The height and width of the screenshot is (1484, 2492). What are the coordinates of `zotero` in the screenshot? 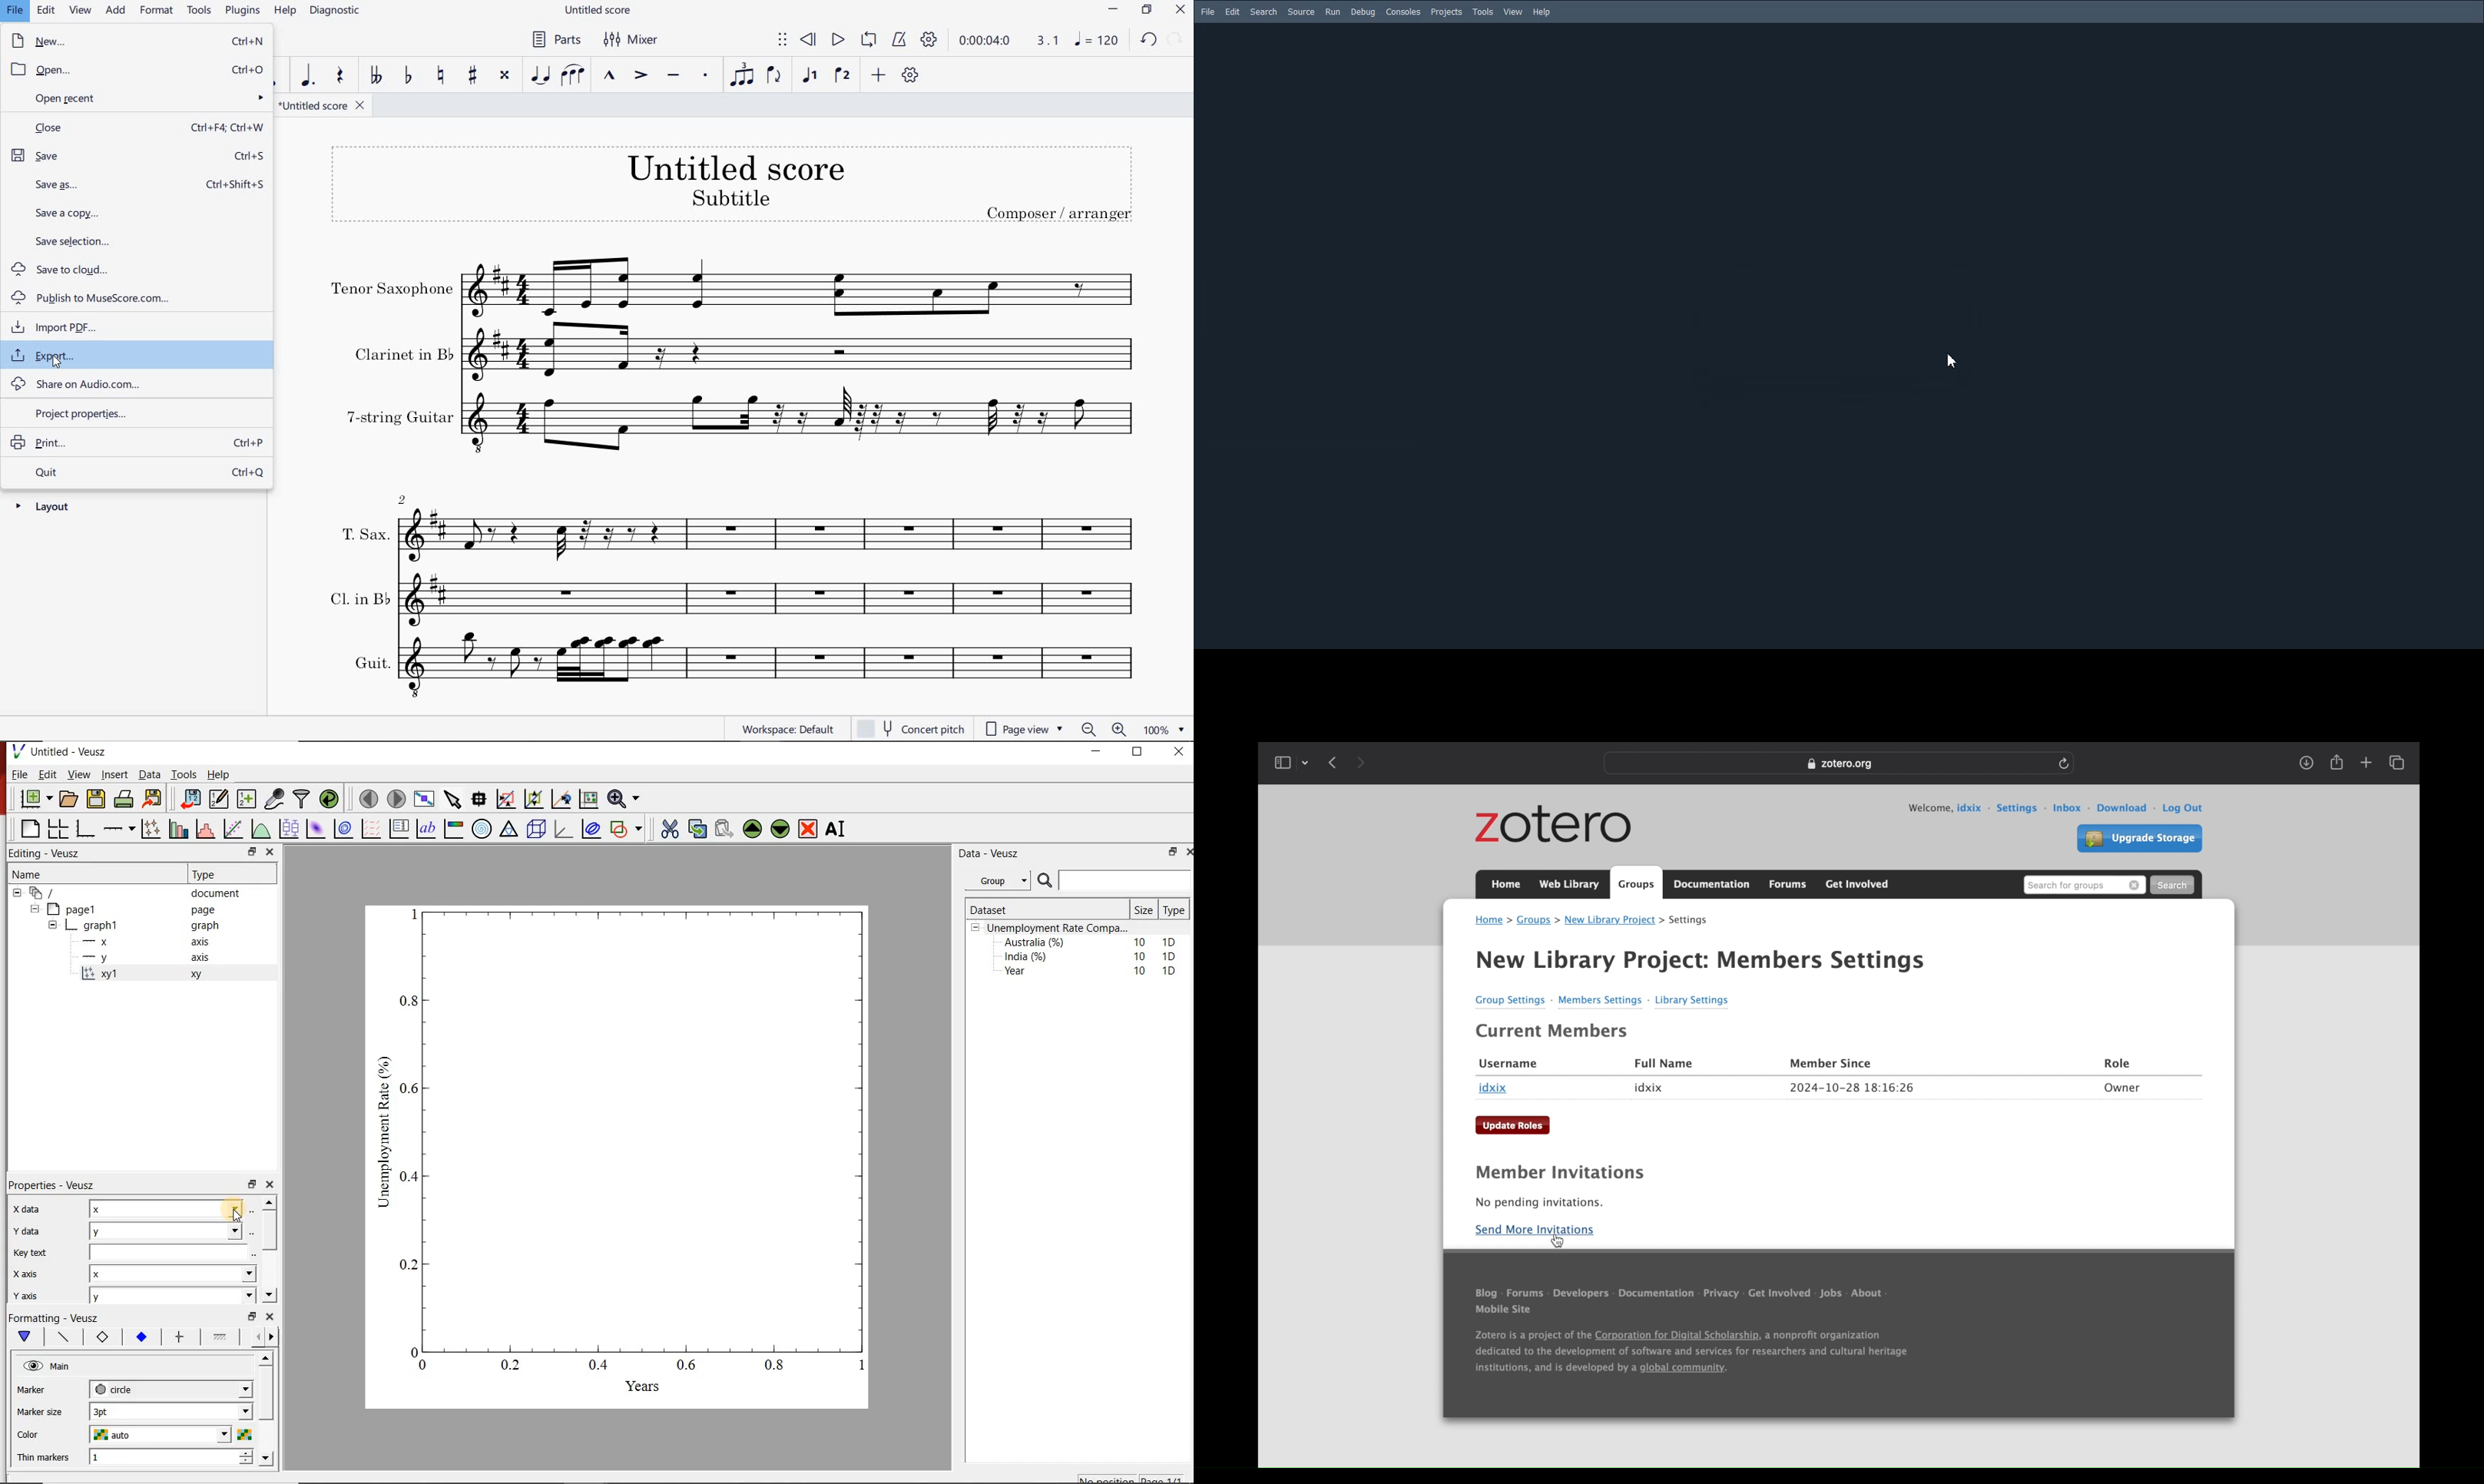 It's located at (1555, 826).